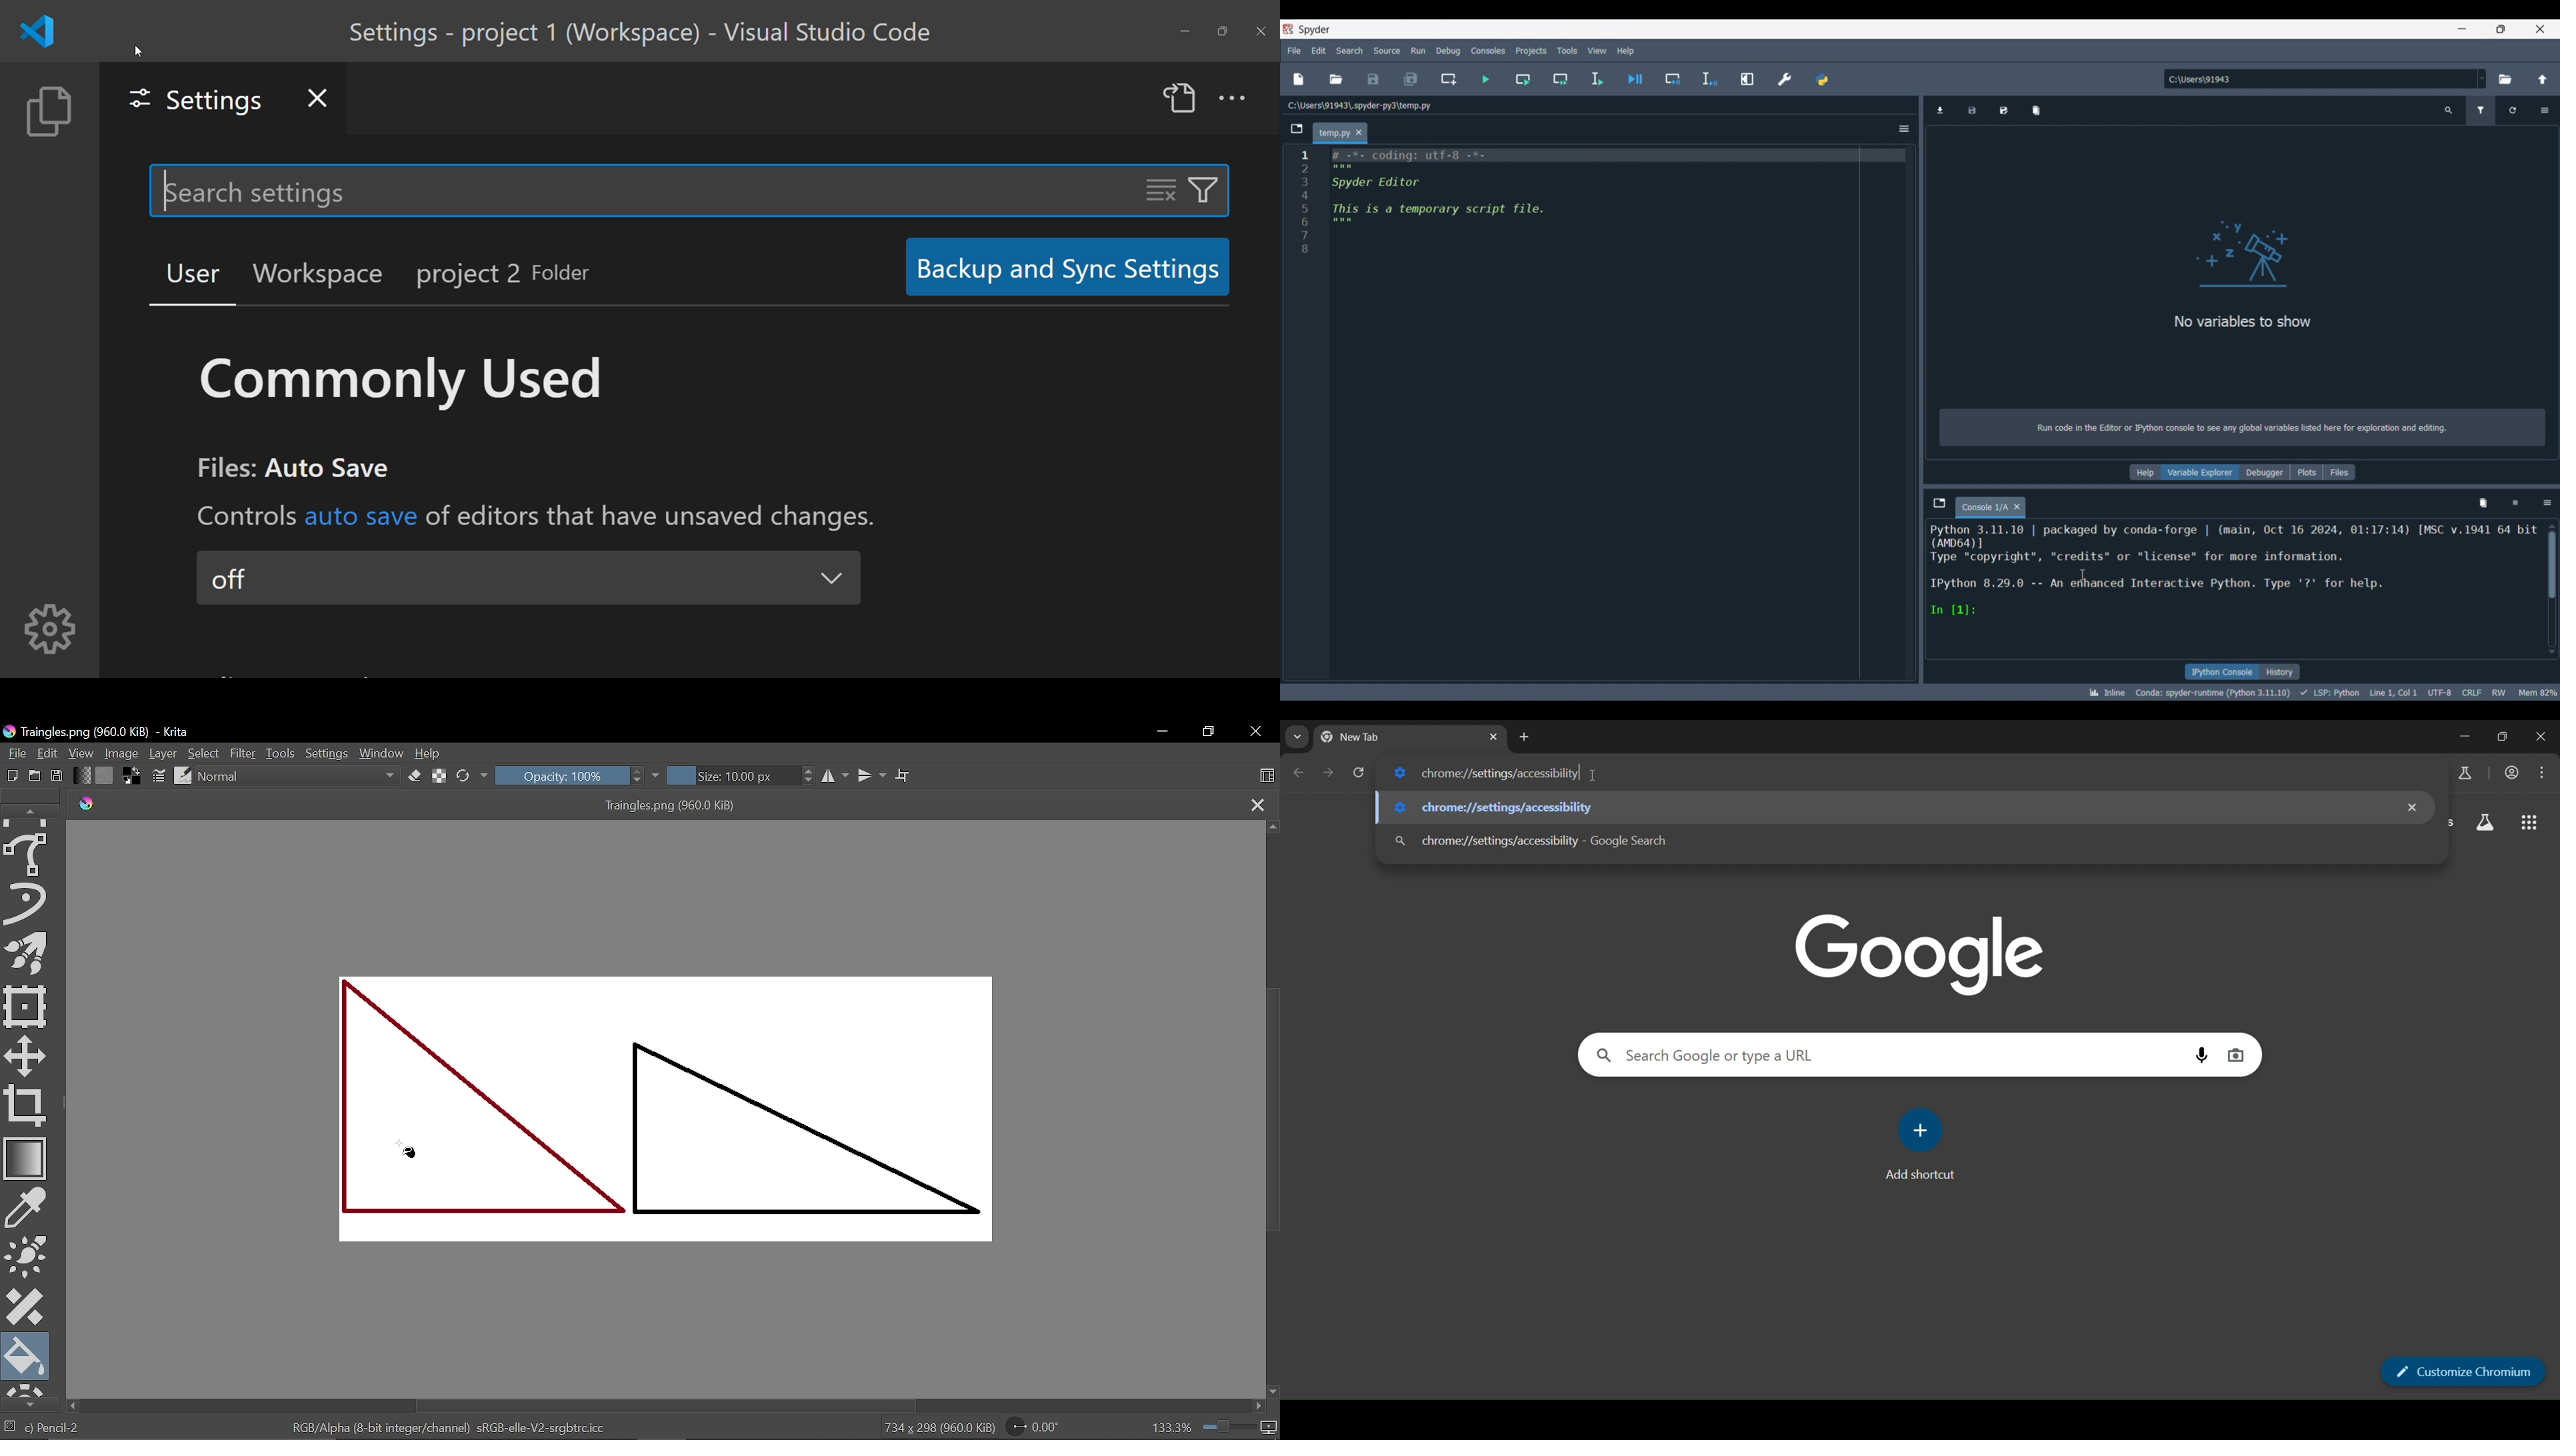  Describe the element at coordinates (1531, 51) in the screenshot. I see `Projects menu` at that location.